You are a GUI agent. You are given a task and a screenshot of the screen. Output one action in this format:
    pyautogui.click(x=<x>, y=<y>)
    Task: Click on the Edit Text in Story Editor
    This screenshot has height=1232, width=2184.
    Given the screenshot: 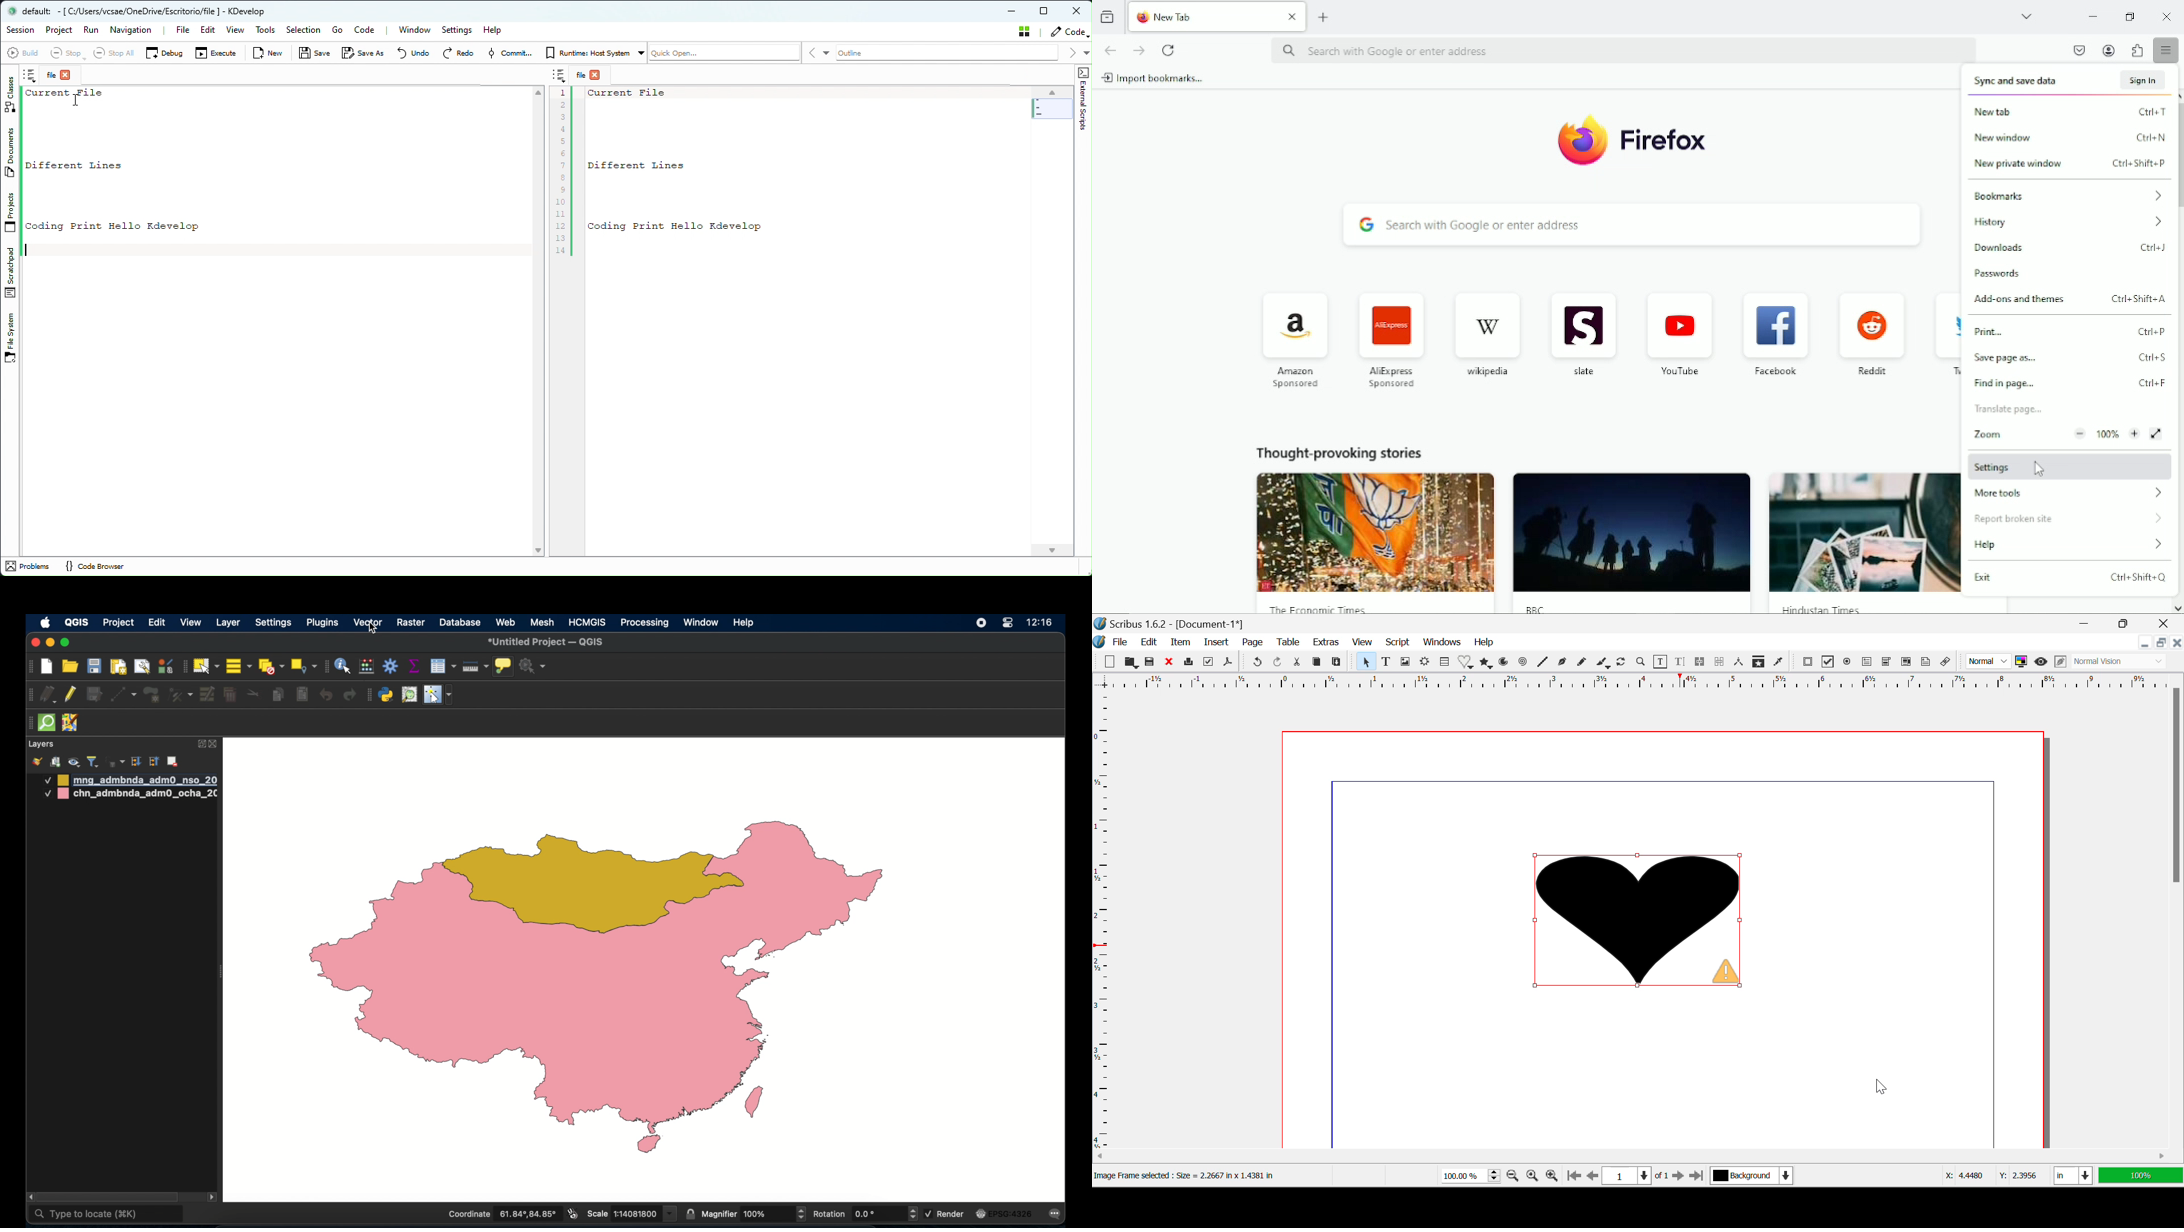 What is the action you would take?
    pyautogui.click(x=1680, y=663)
    